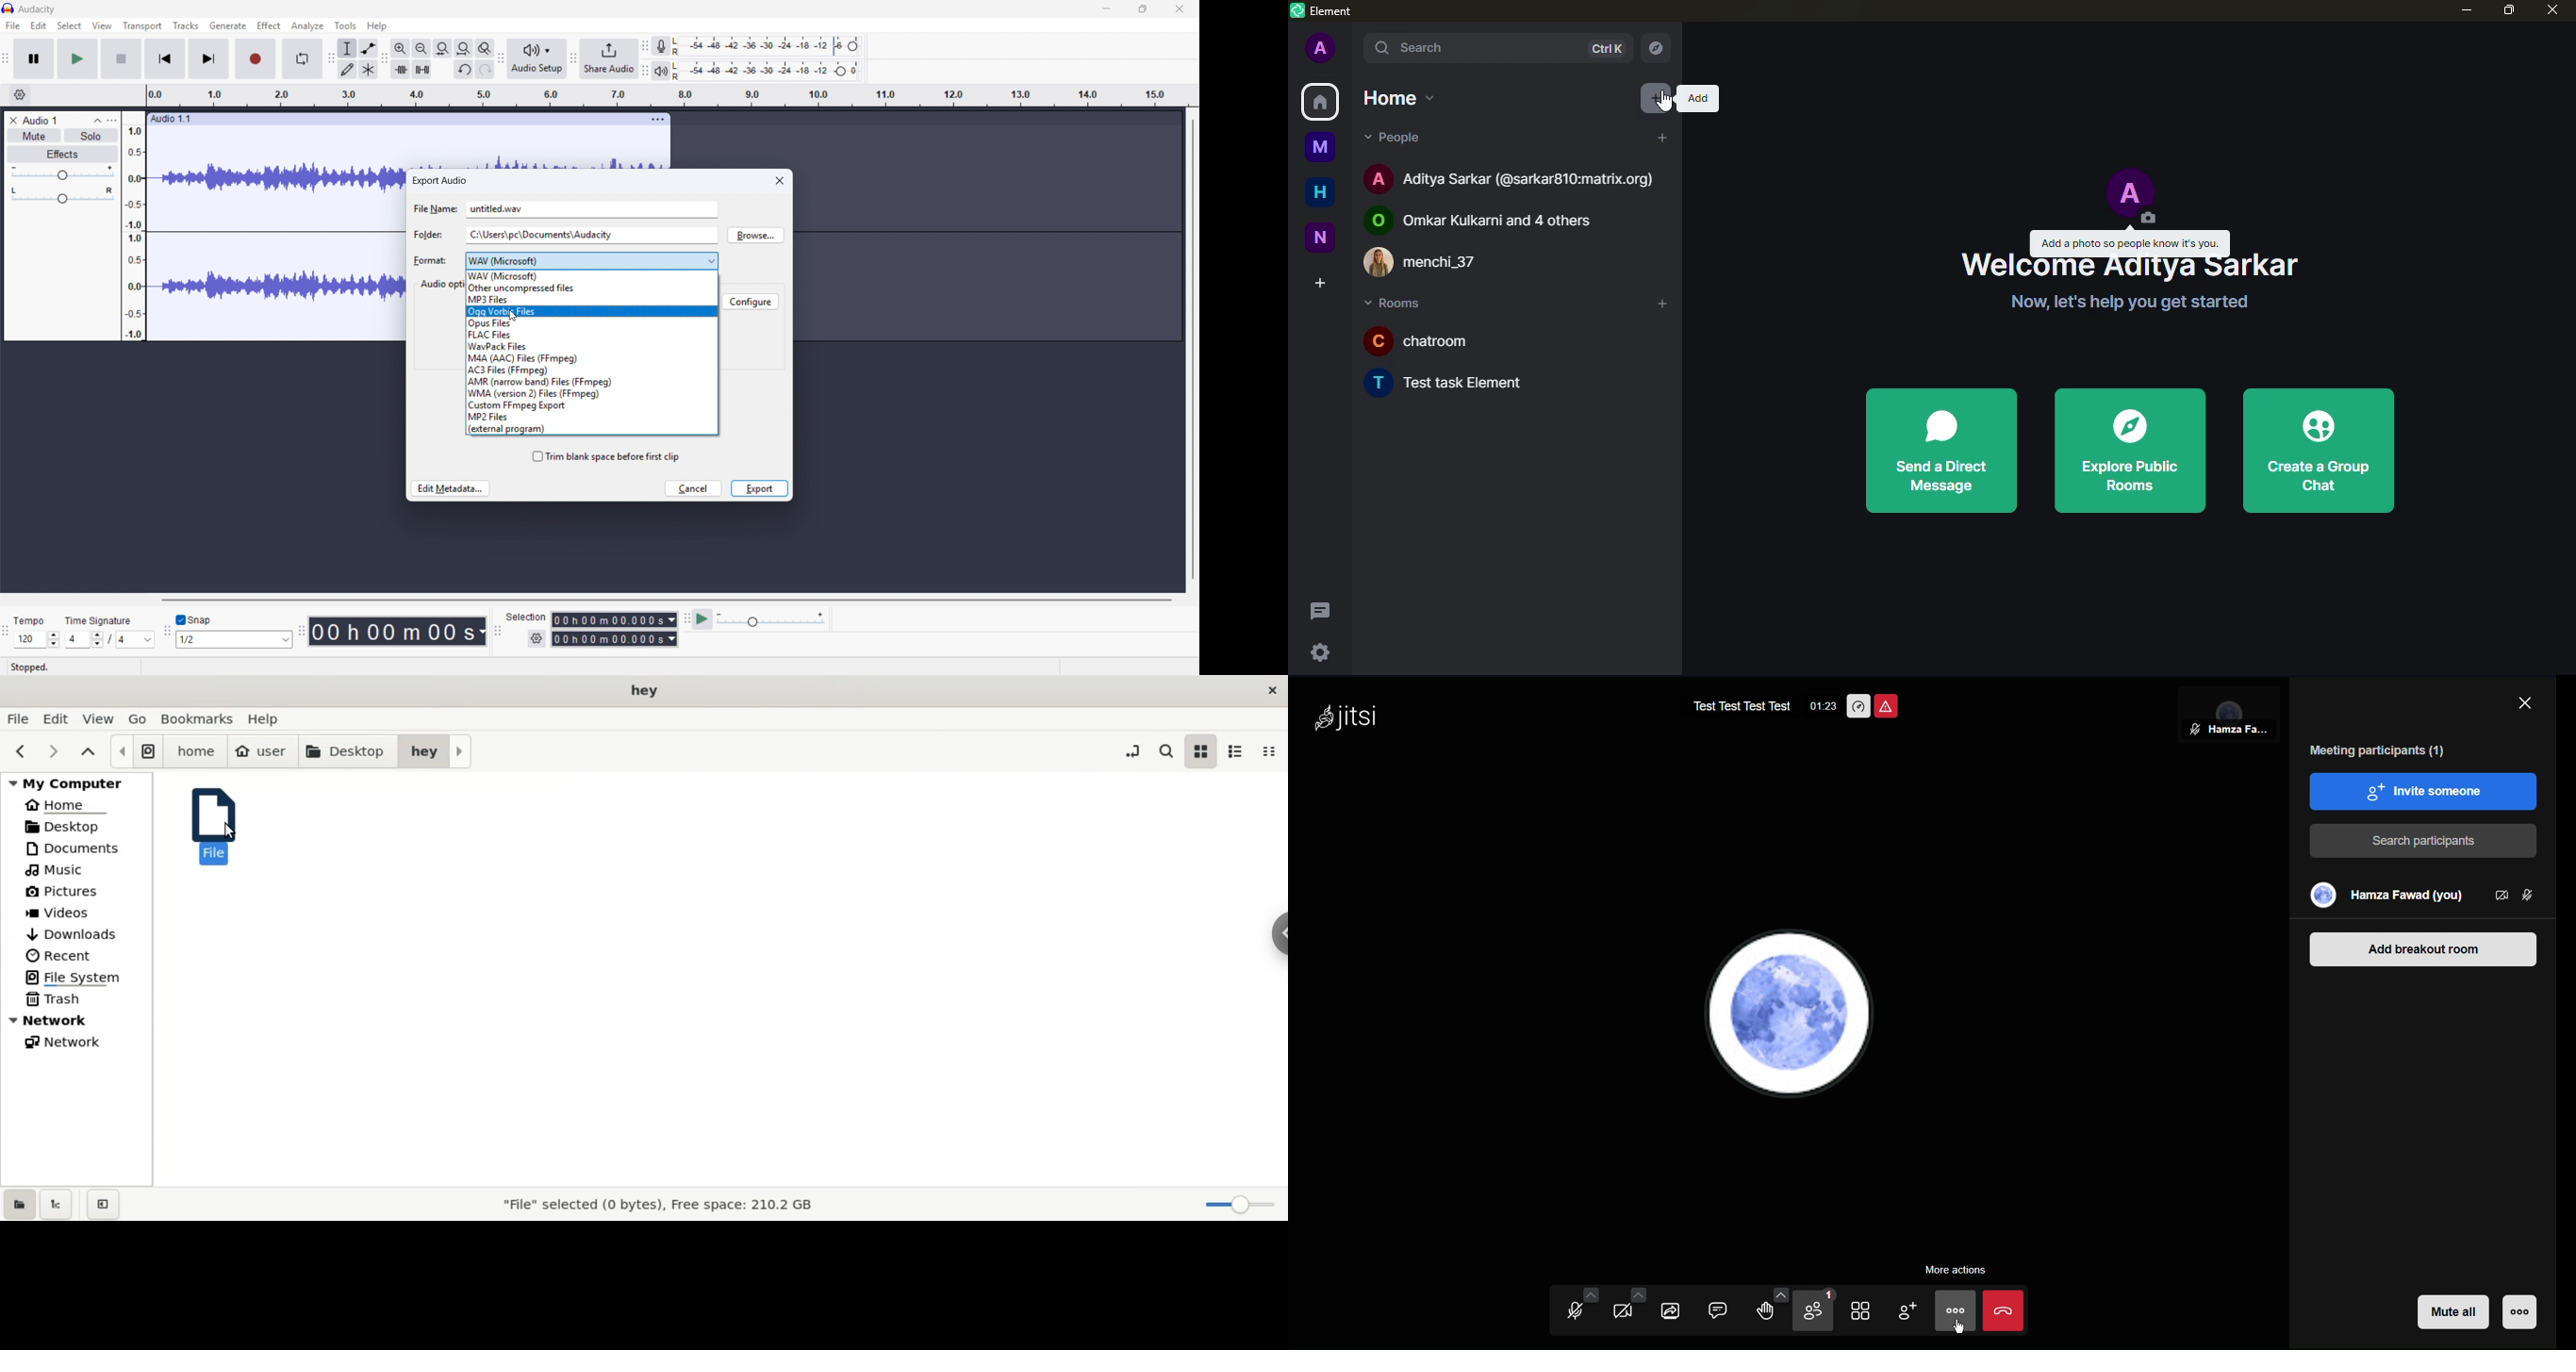 This screenshot has height=1372, width=2576. I want to click on Timestamp , so click(399, 632).